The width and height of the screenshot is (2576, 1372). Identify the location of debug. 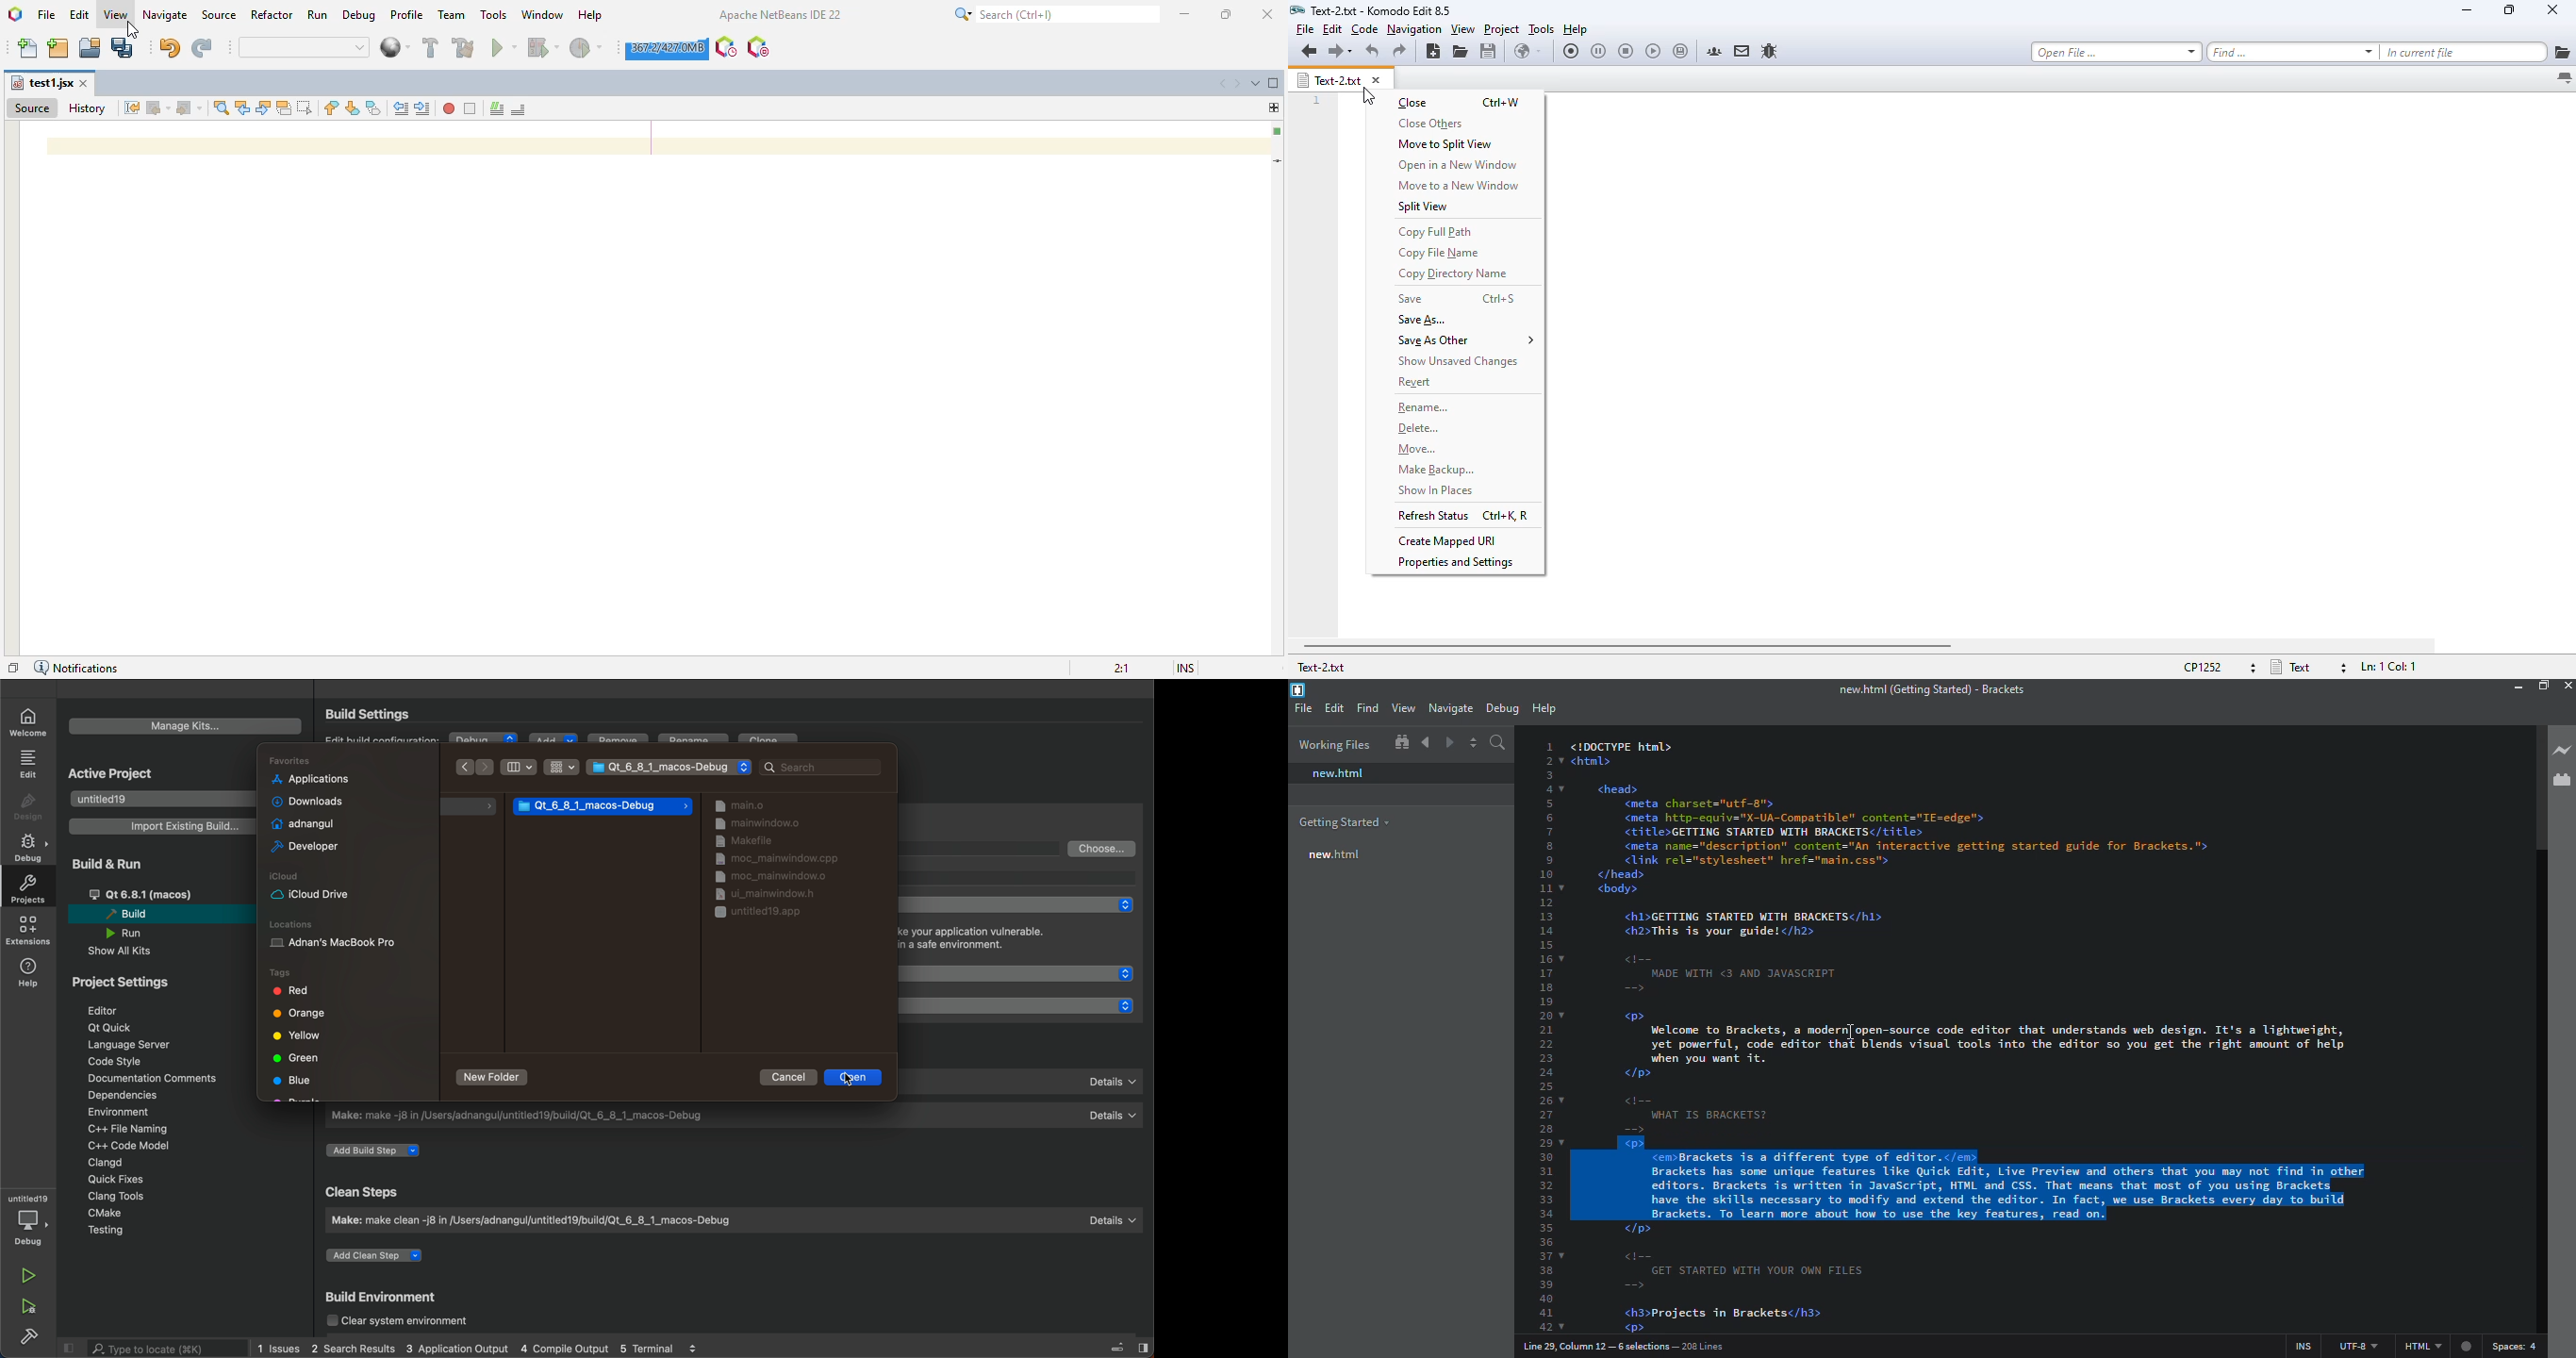
(360, 15).